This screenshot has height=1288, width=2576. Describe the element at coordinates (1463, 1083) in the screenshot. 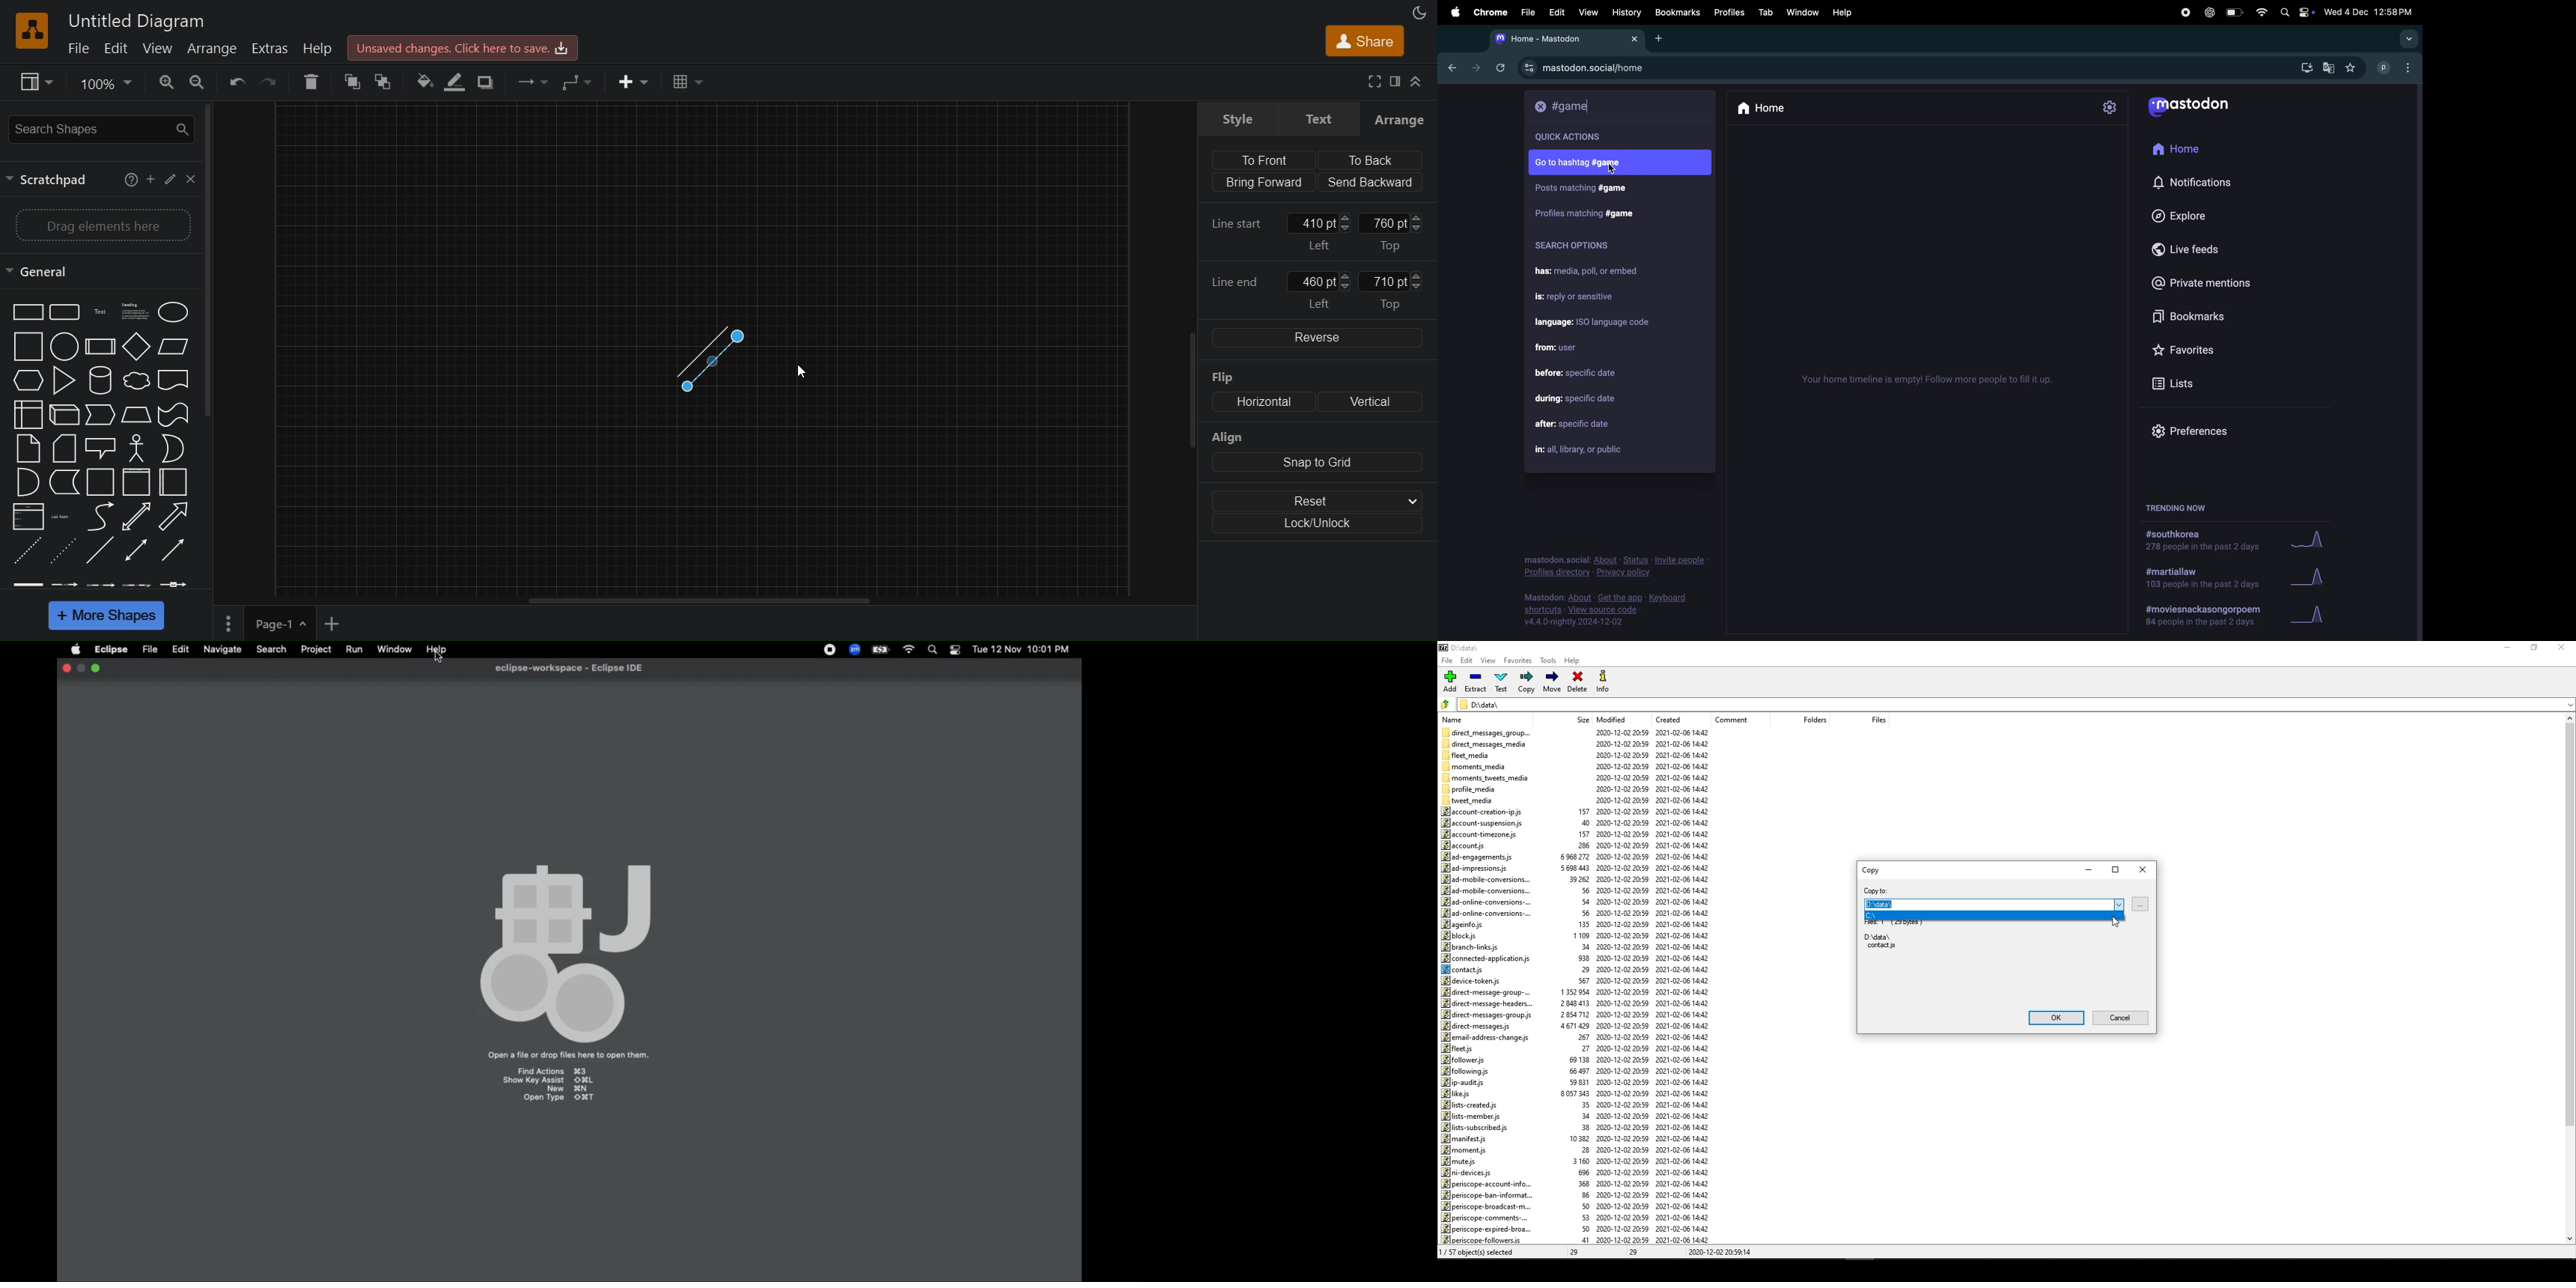

I see `ip-audits.js` at that location.